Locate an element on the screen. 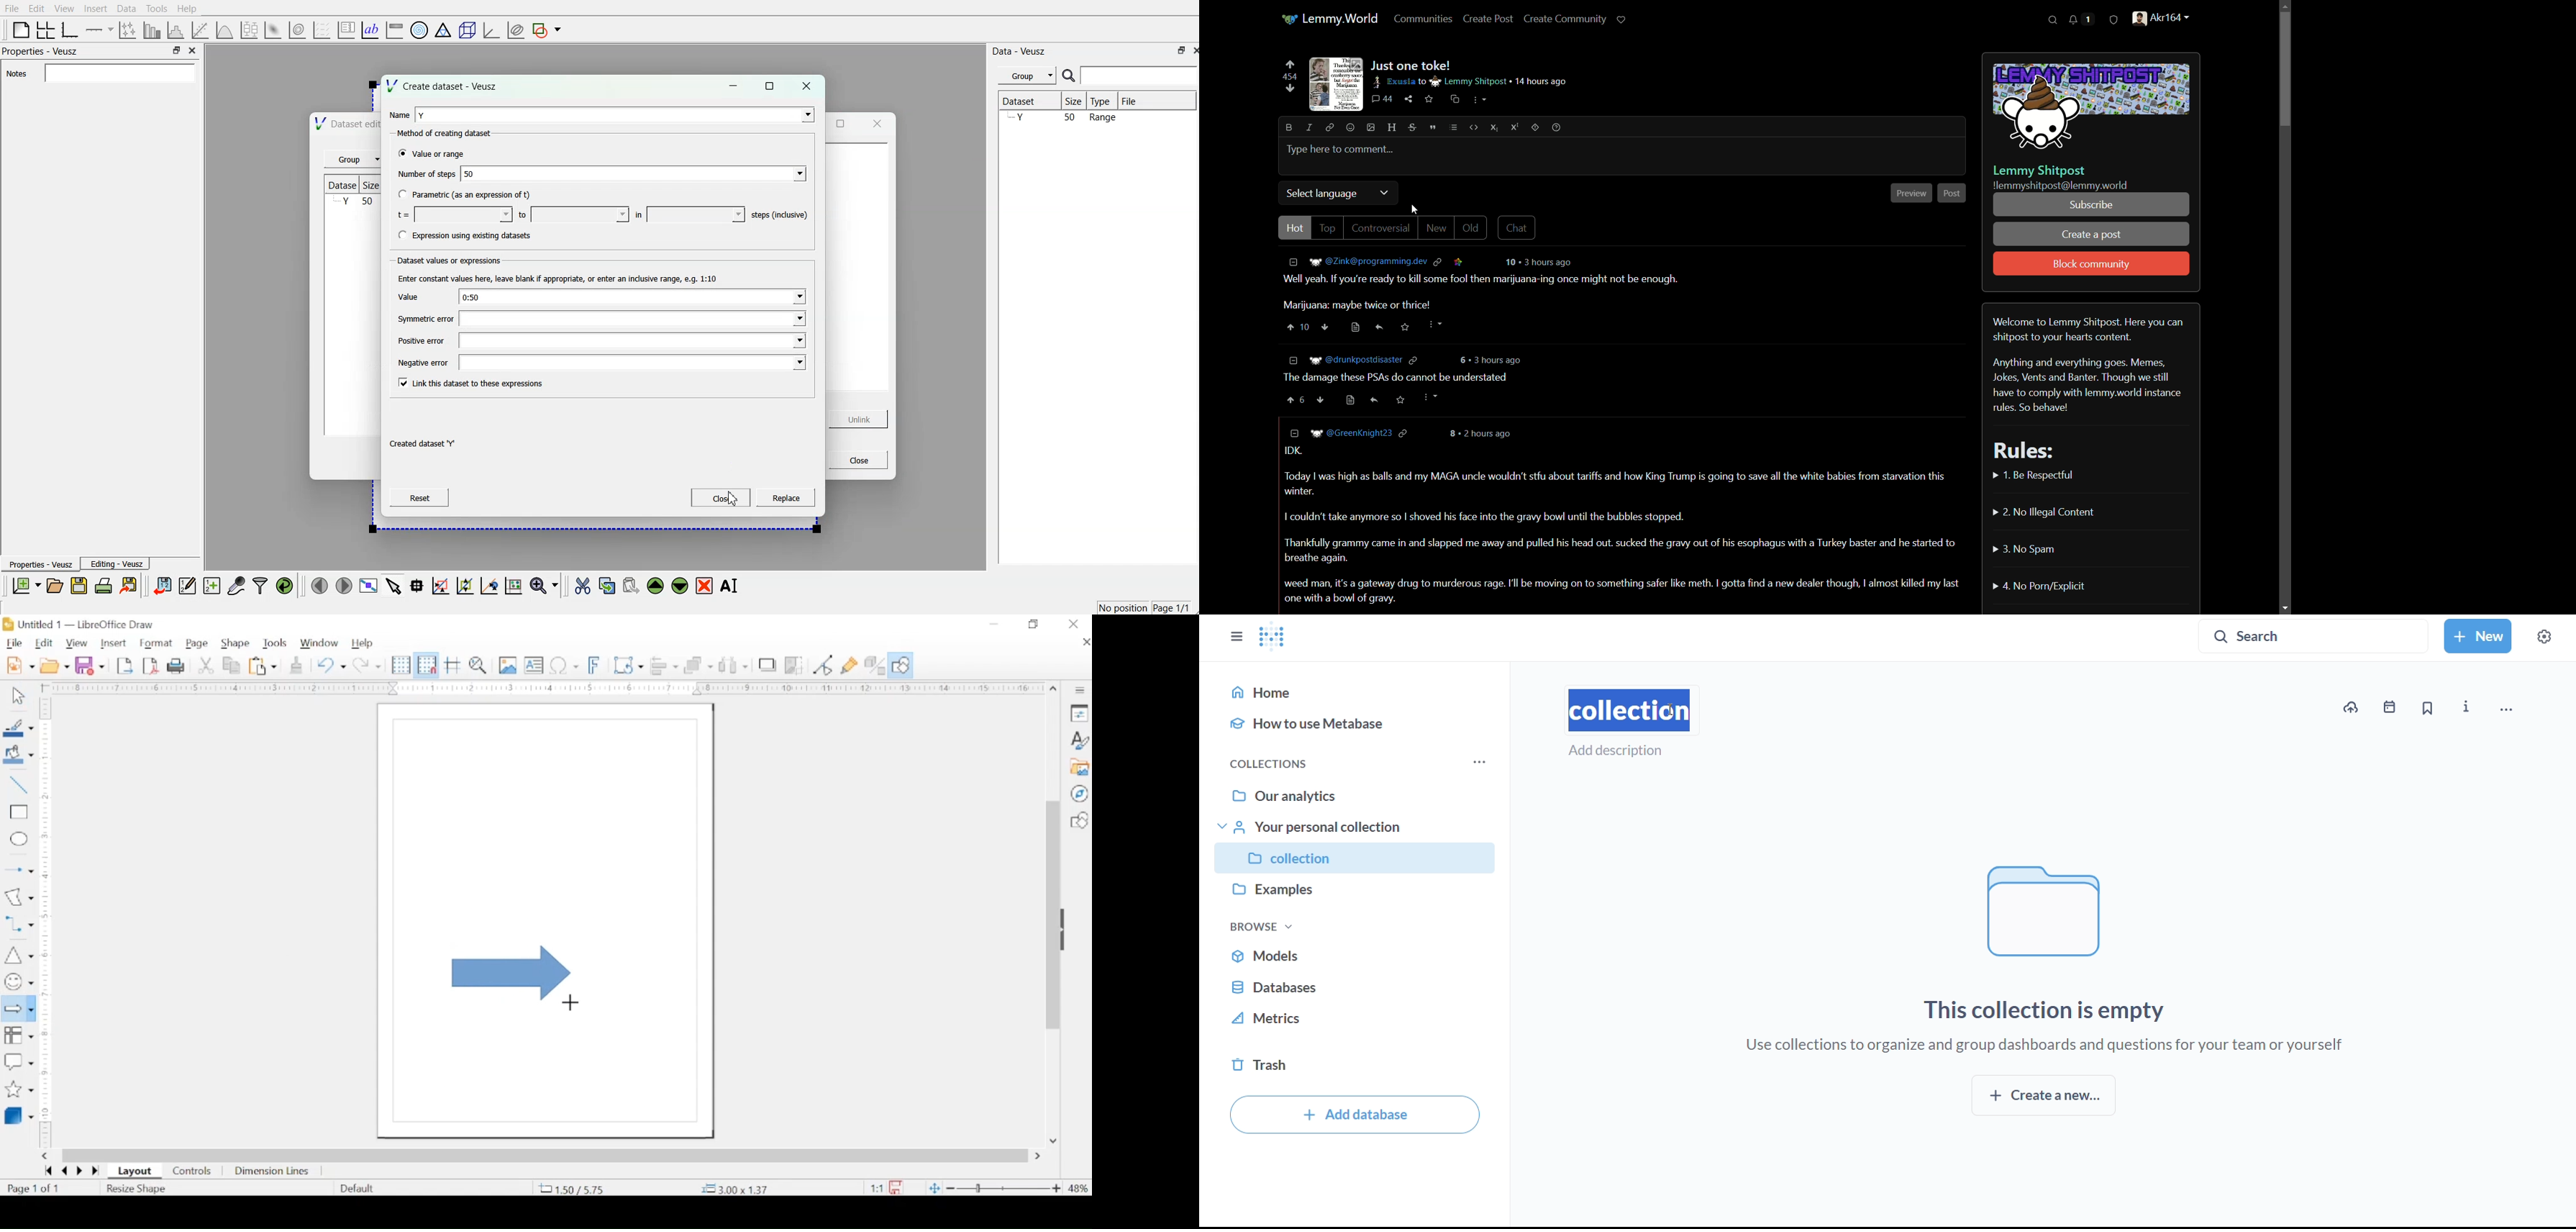  copy the selected widgets is located at coordinates (607, 586).